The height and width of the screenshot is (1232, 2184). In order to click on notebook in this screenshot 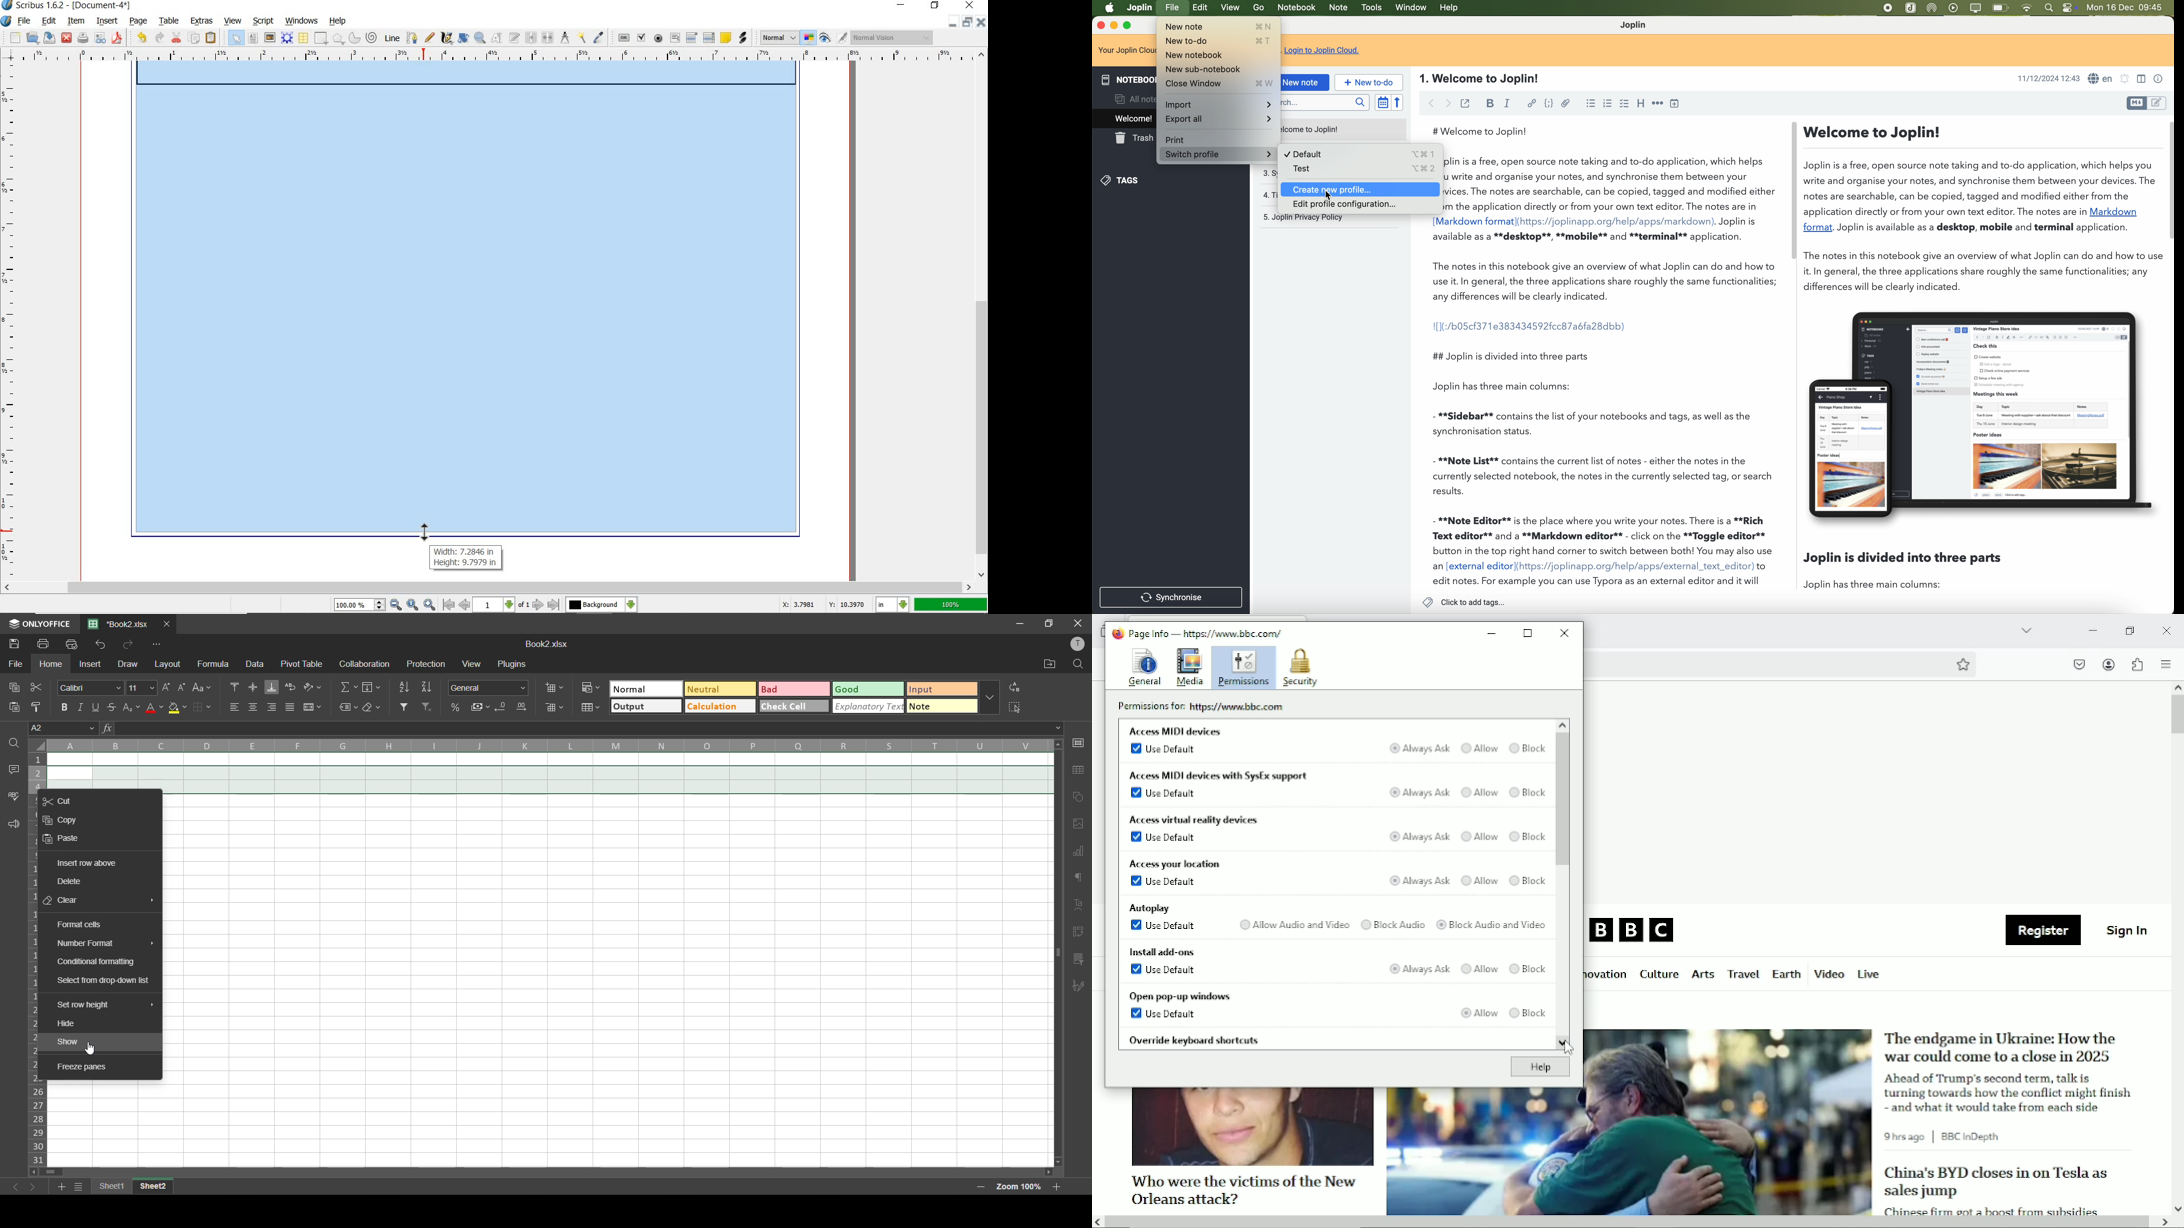, I will do `click(1296, 8)`.